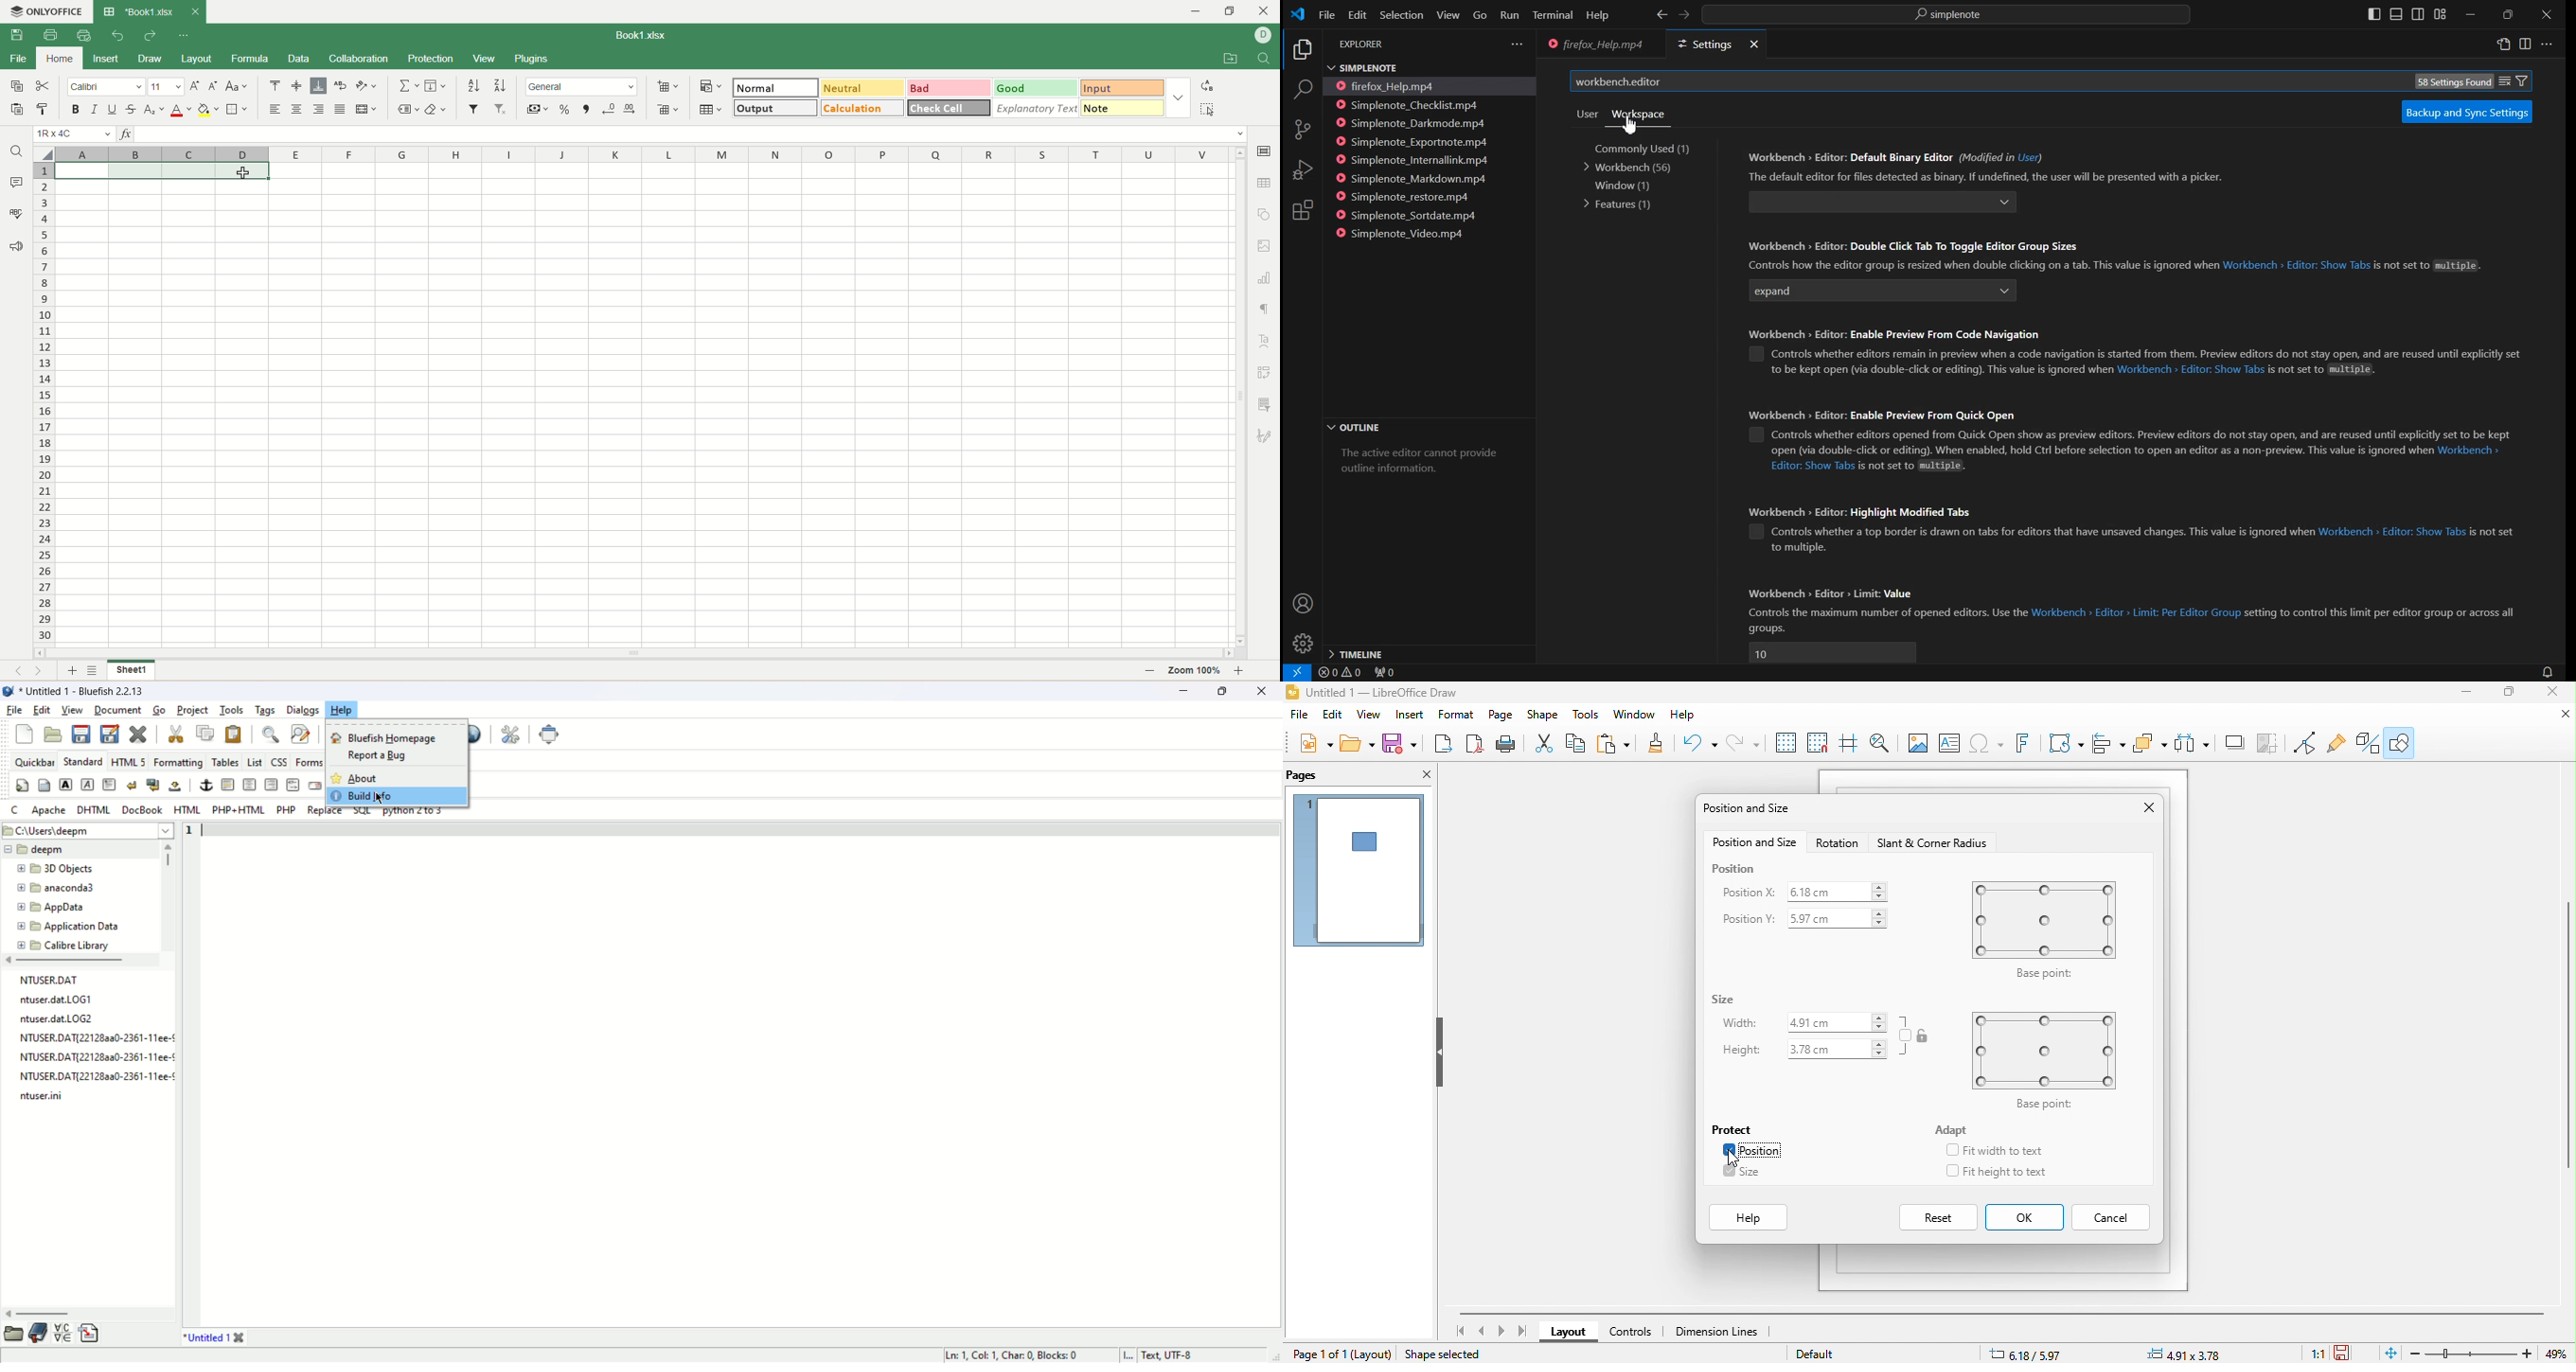 The width and height of the screenshot is (2576, 1372). I want to click on Close, so click(2546, 15).